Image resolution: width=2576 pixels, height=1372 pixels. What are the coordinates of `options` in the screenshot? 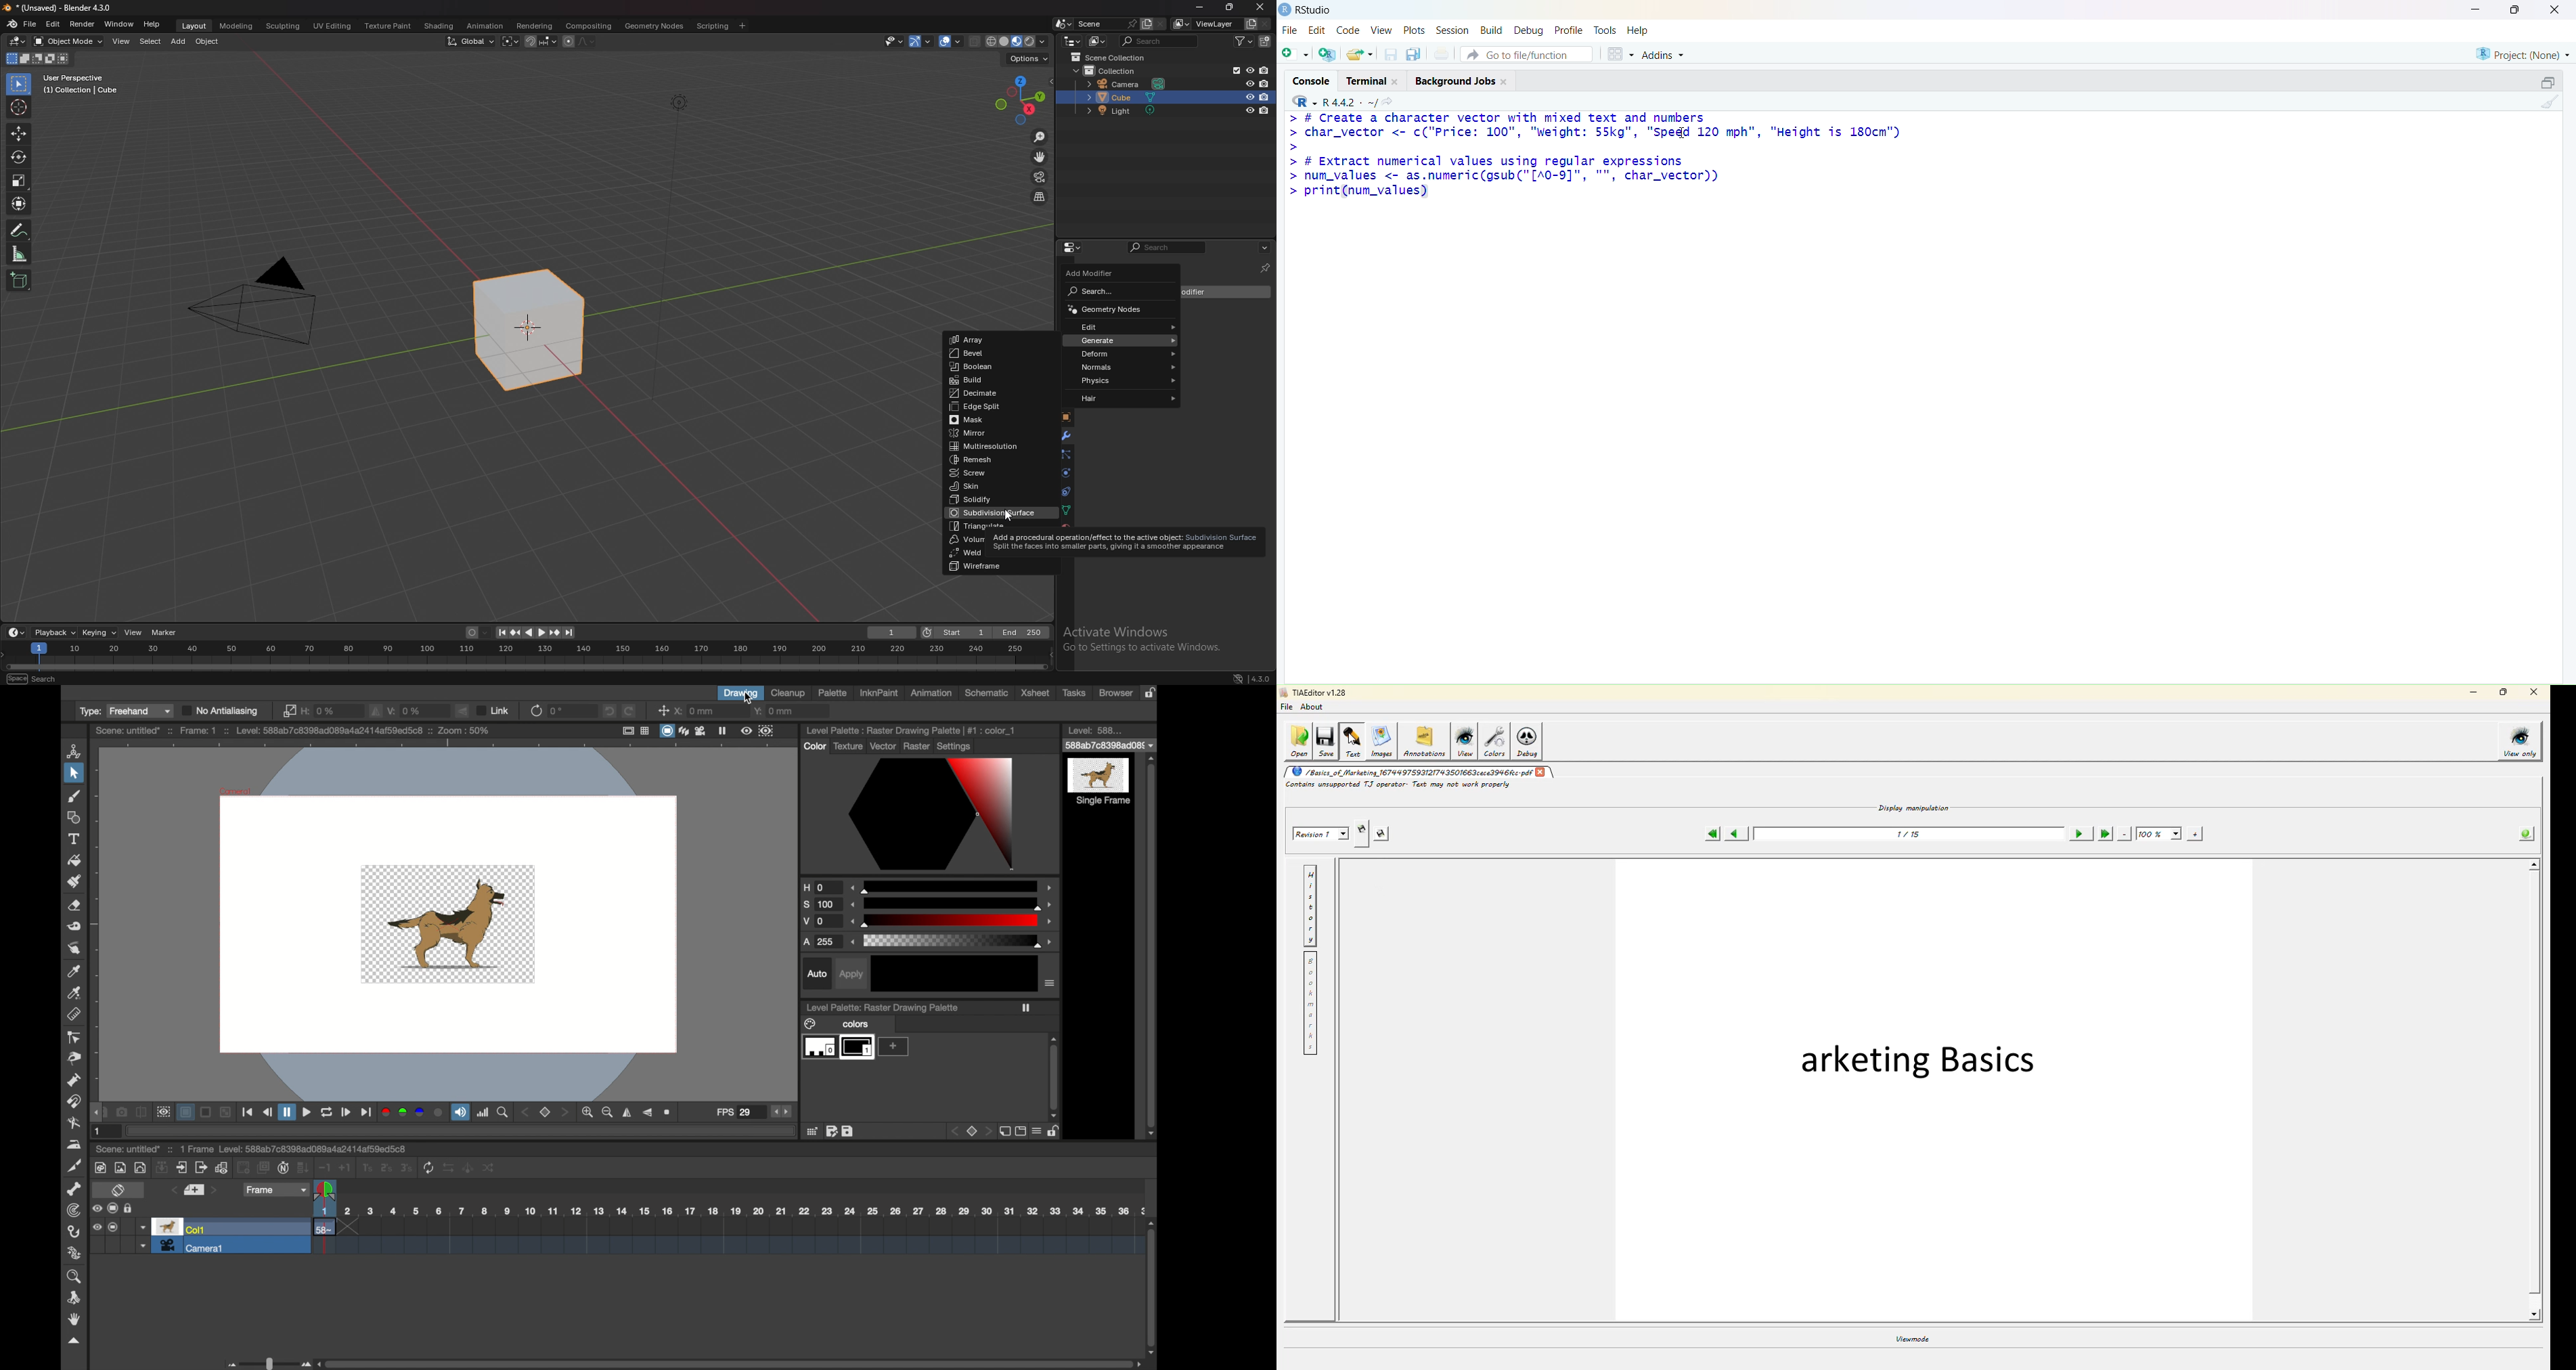 It's located at (1029, 59).